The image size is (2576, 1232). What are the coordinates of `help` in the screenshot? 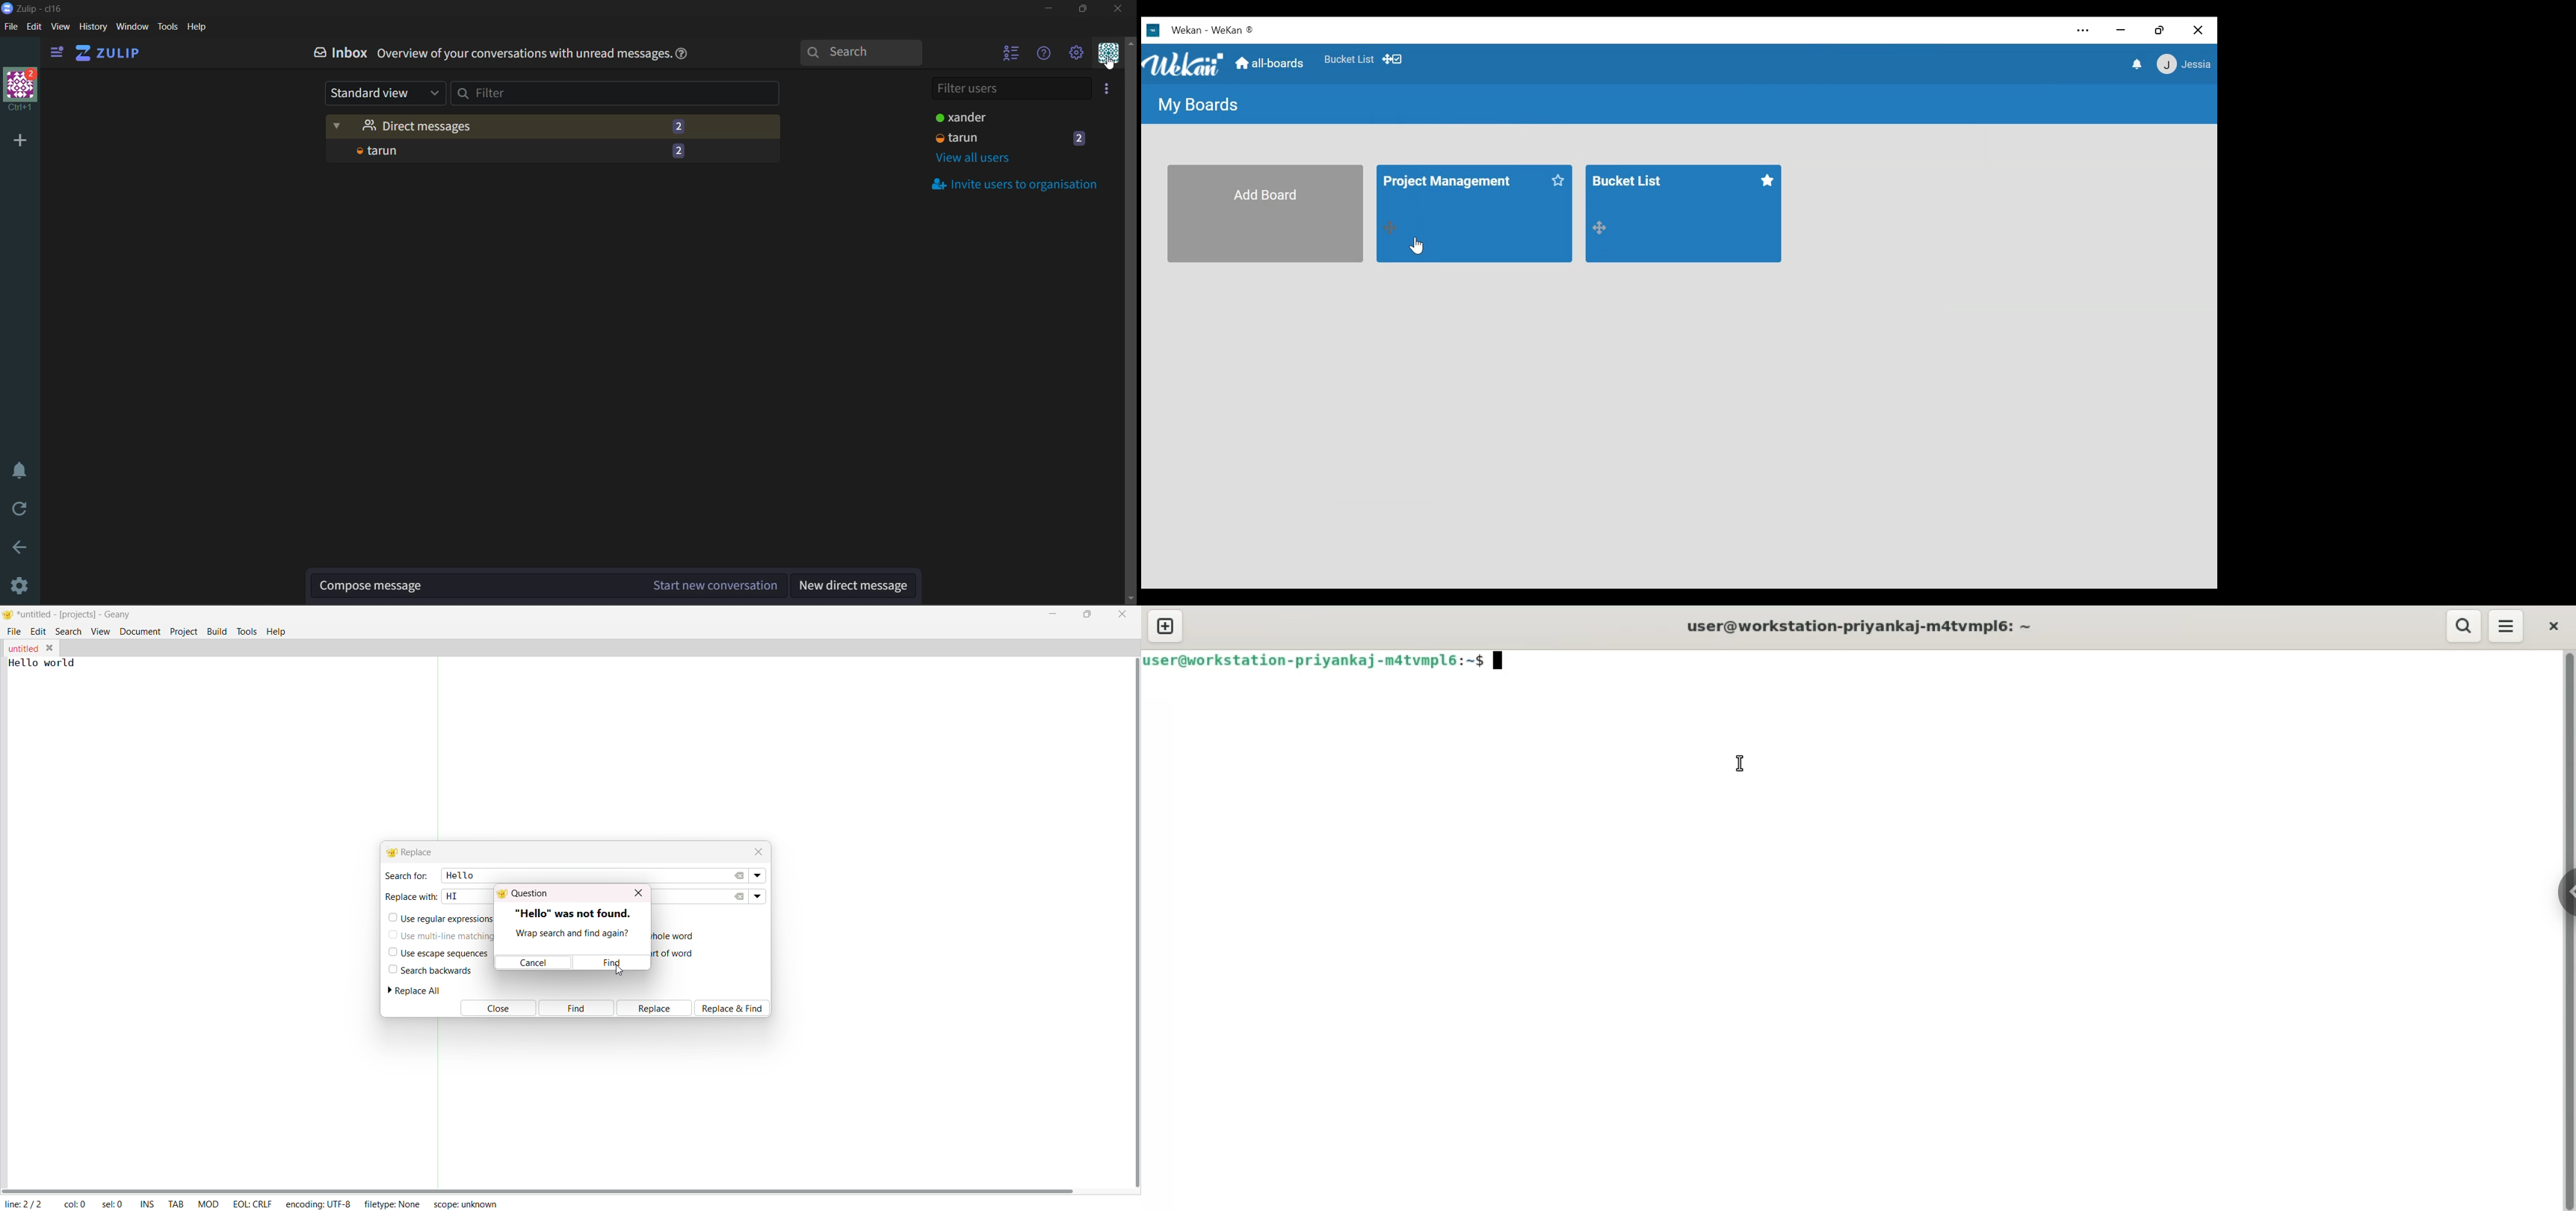 It's located at (682, 53).